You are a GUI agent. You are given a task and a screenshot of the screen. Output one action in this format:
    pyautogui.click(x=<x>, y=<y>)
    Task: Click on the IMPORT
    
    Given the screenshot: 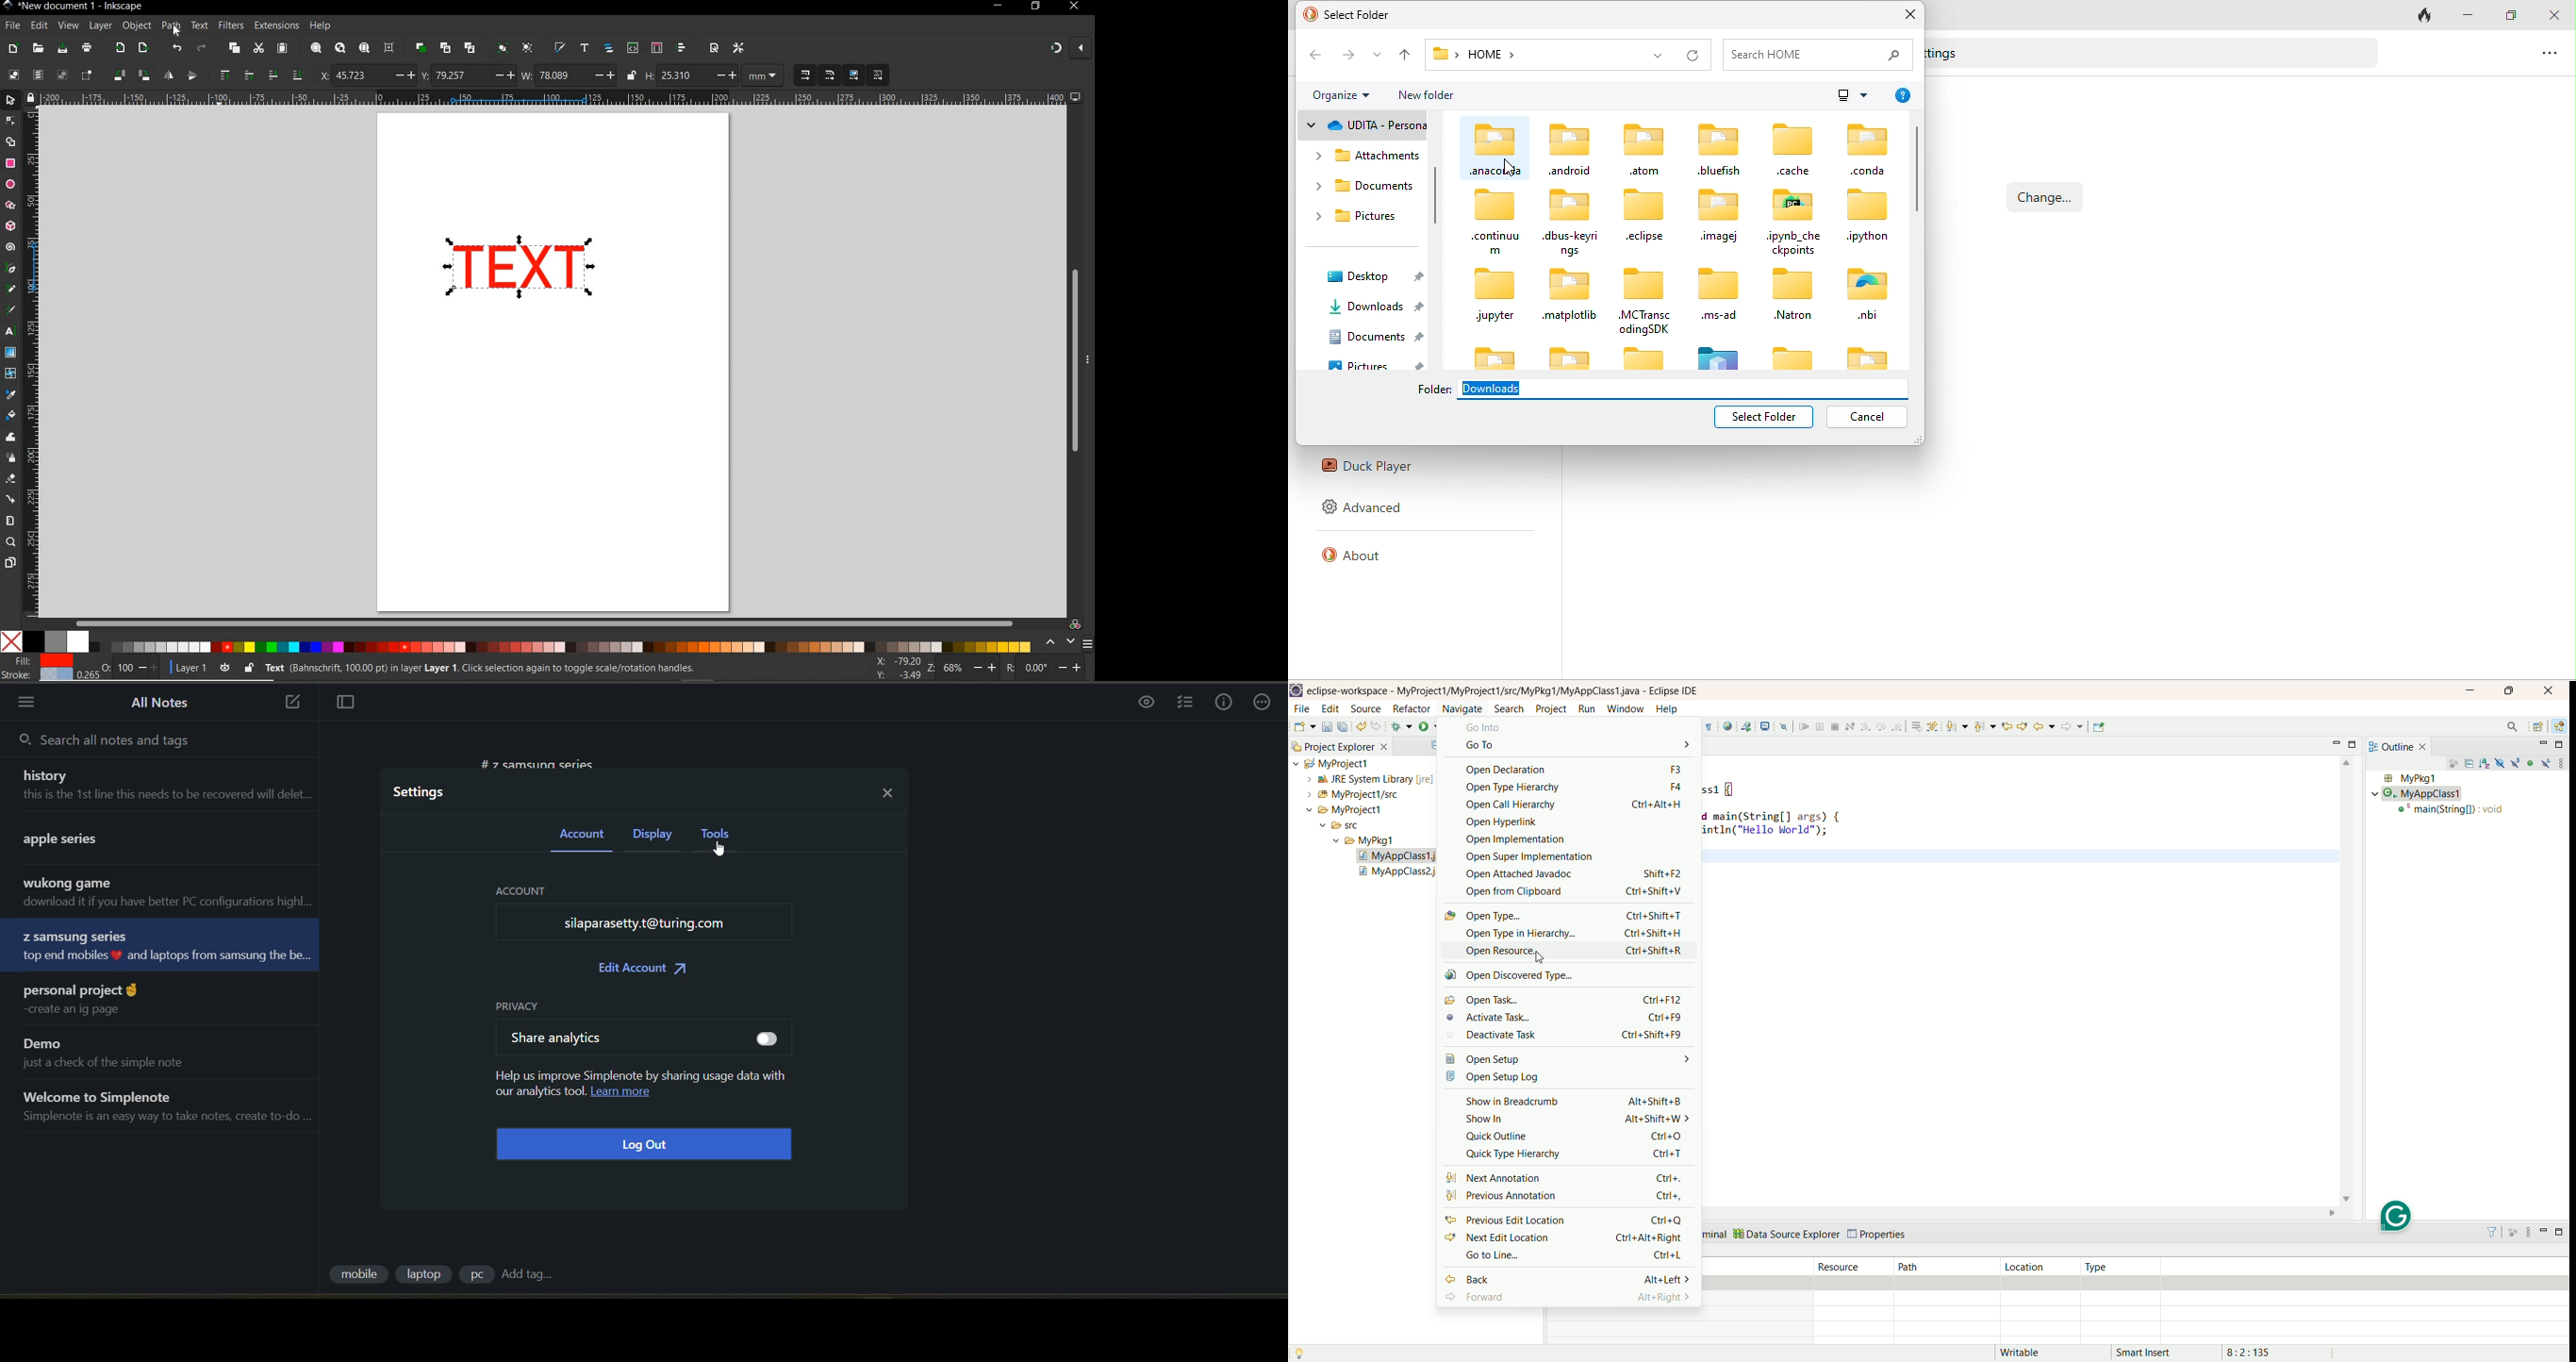 What is the action you would take?
    pyautogui.click(x=118, y=48)
    